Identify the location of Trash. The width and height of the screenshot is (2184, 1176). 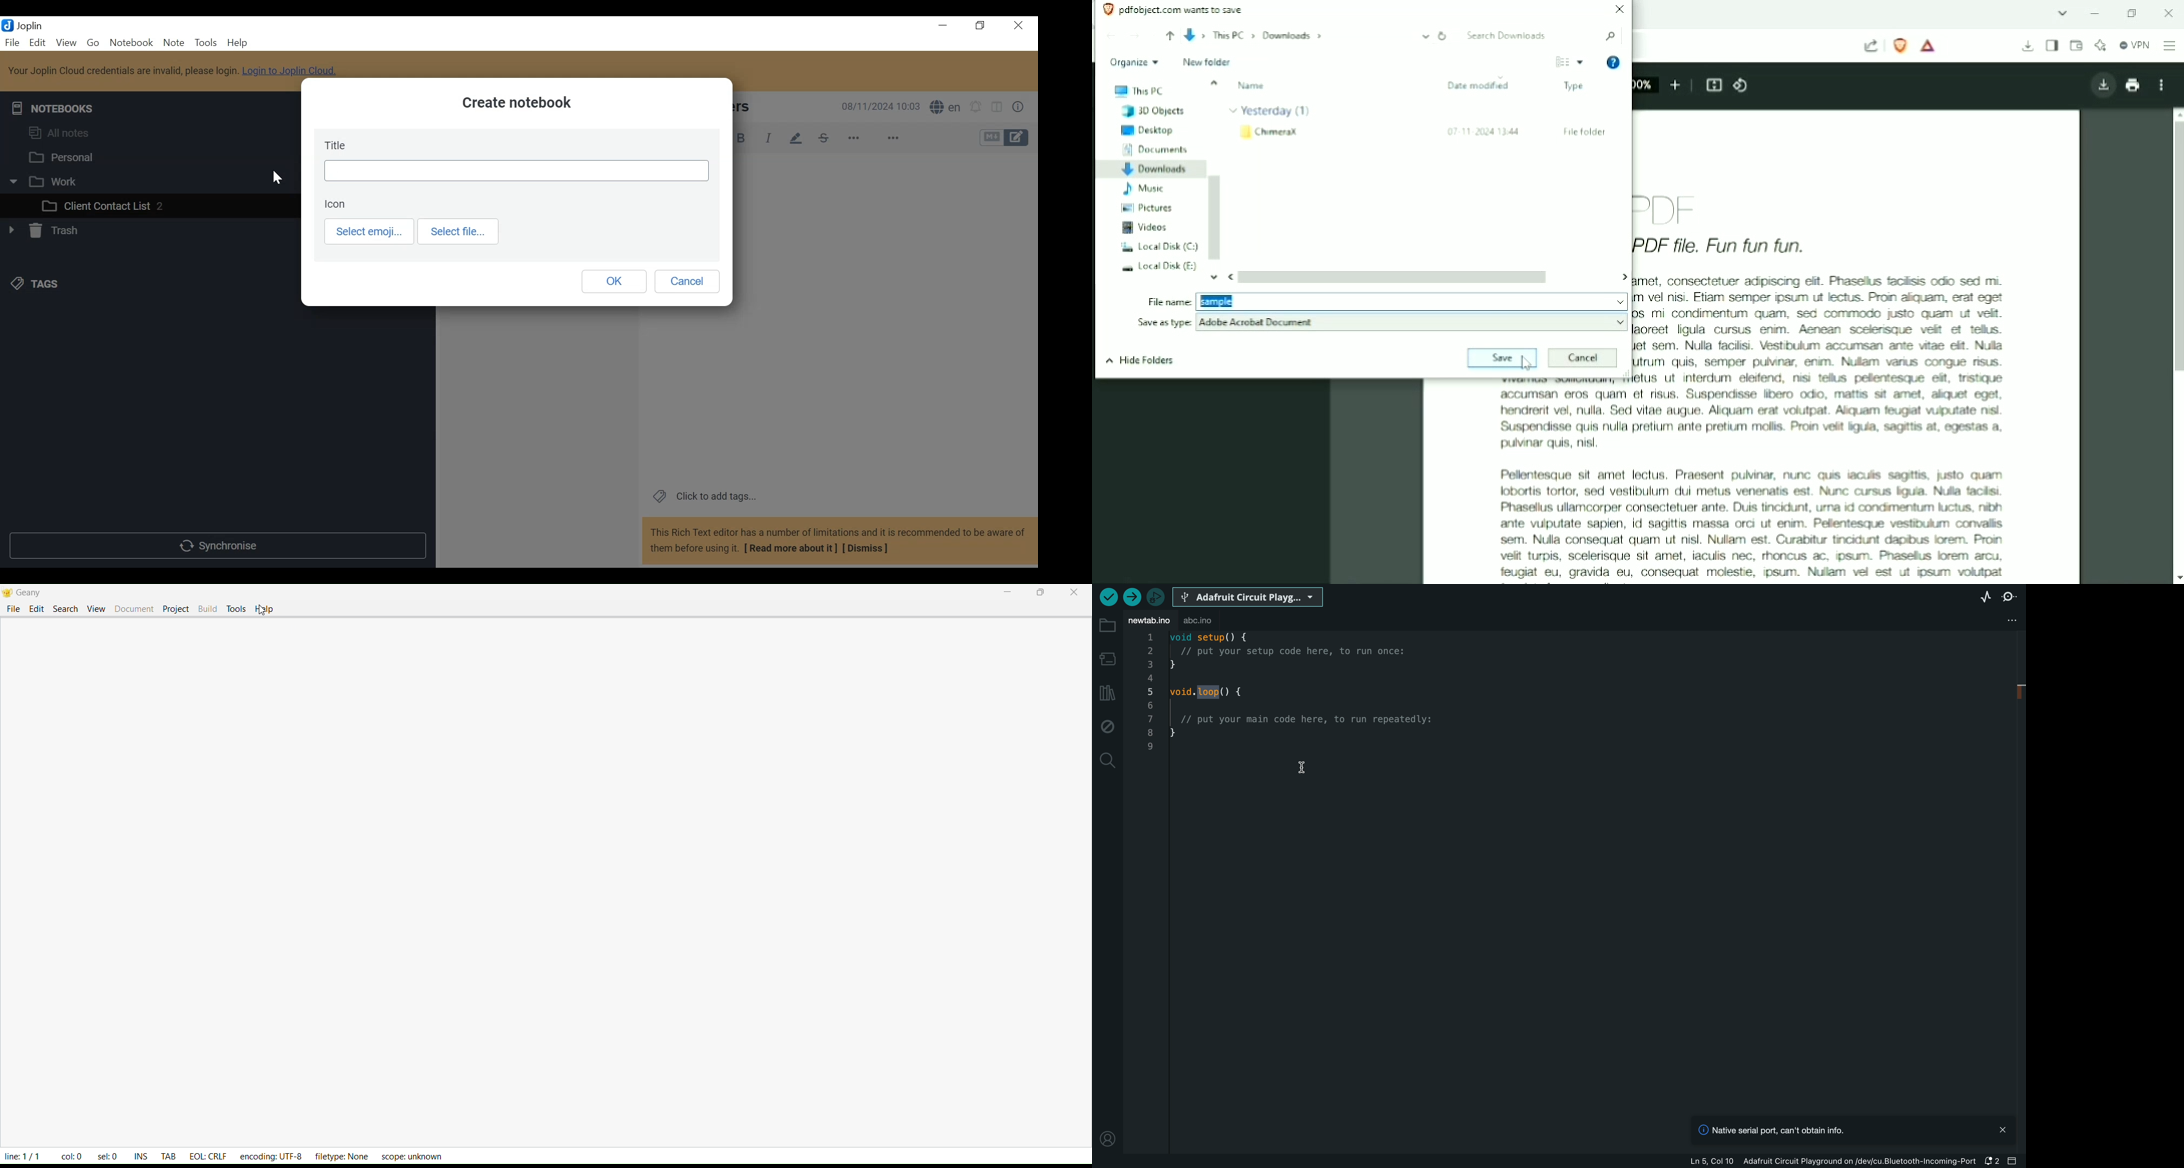
(48, 231).